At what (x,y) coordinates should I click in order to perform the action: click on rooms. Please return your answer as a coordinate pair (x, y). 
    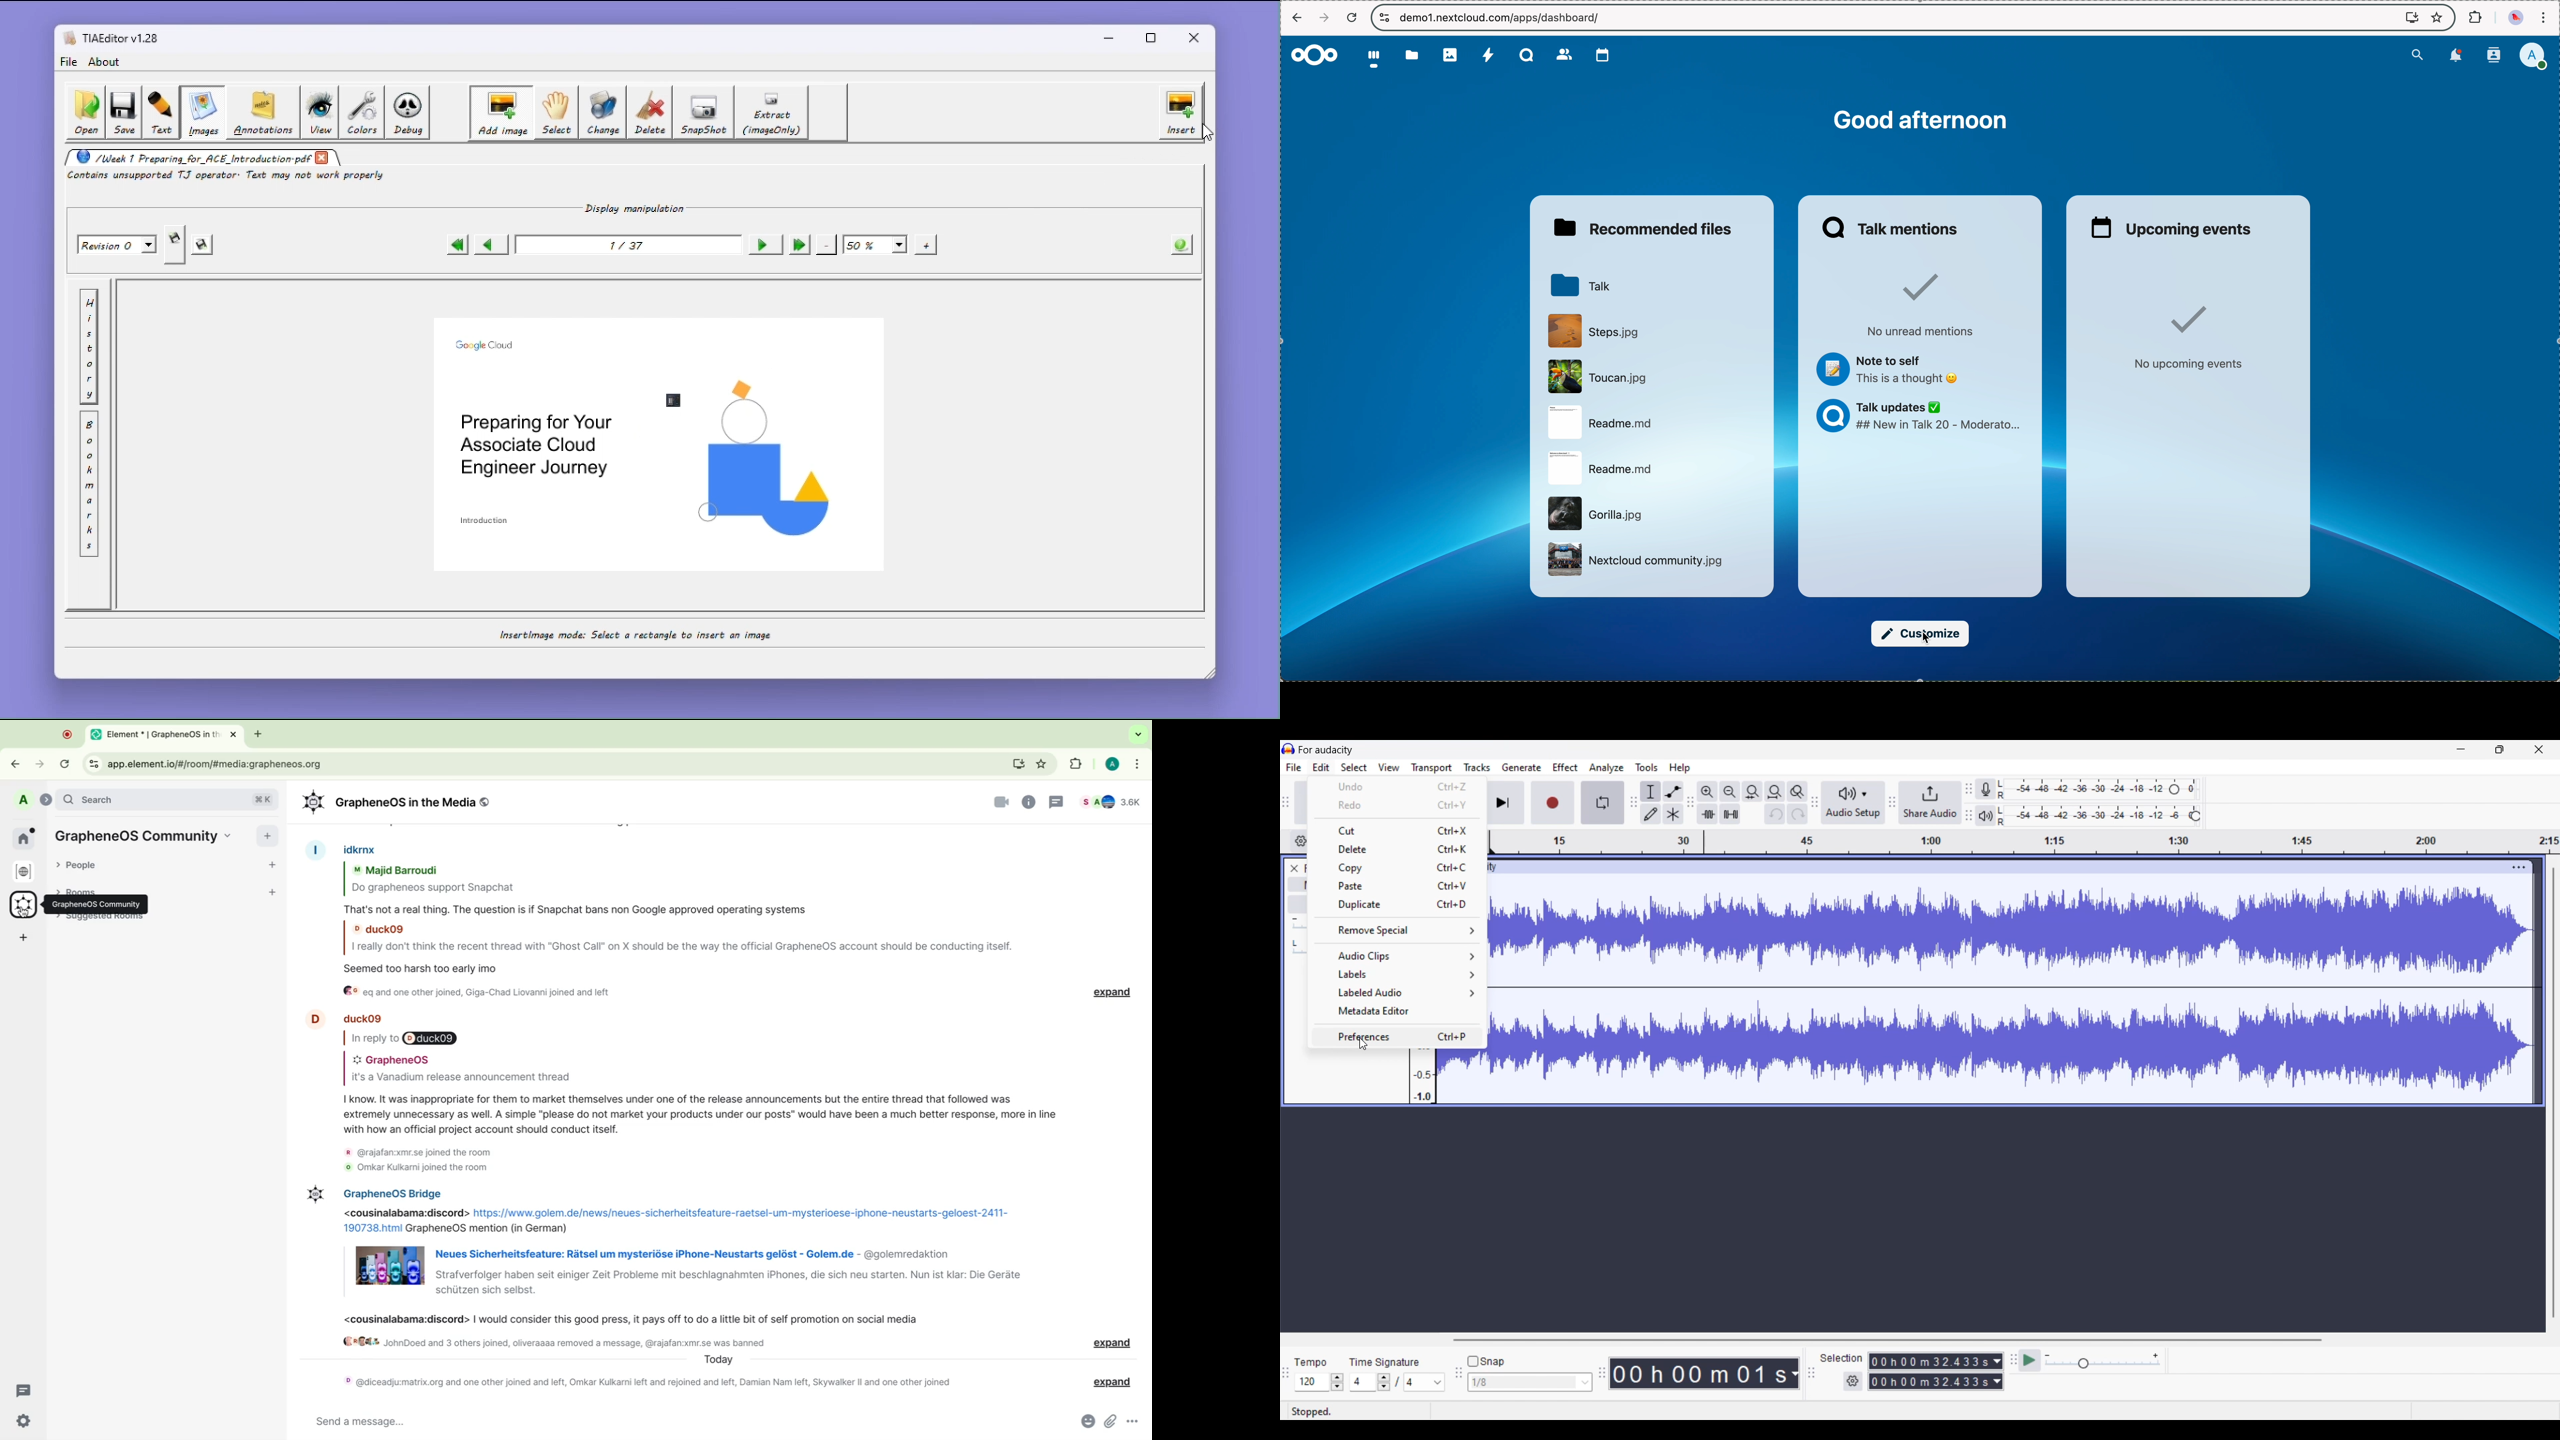
    Looking at the image, I should click on (87, 887).